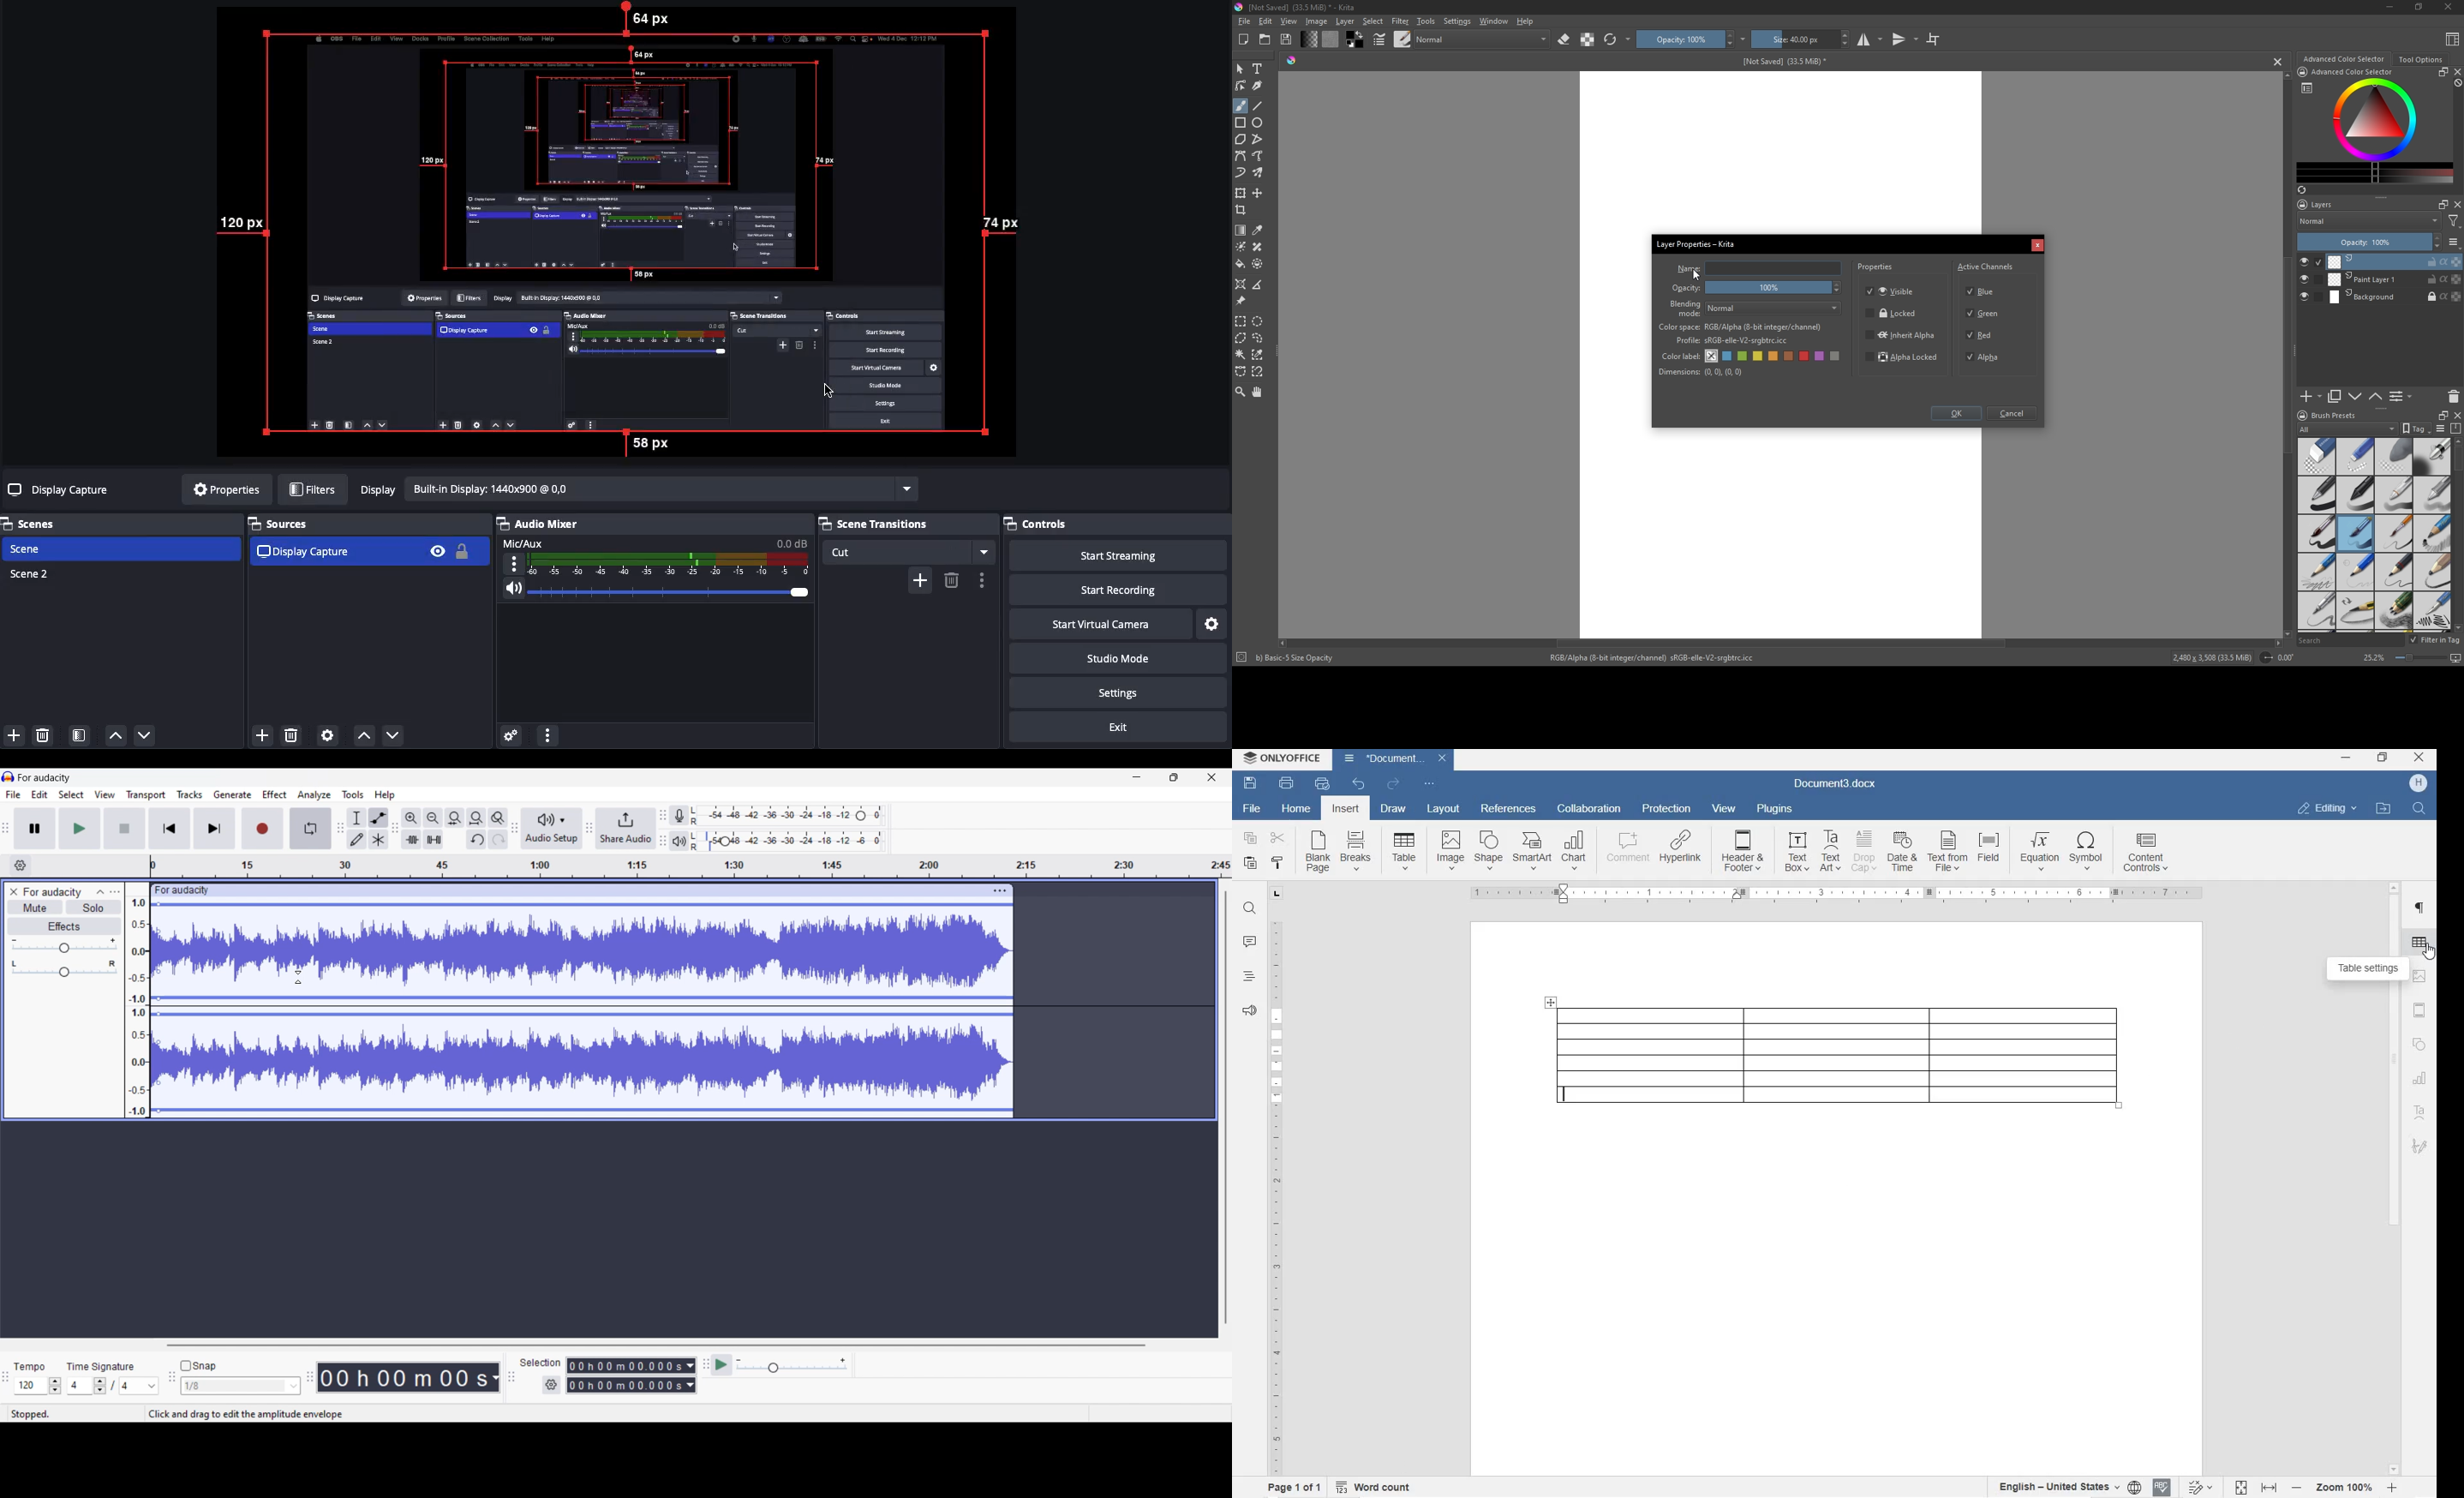  I want to click on Play/Play once, so click(80, 829).